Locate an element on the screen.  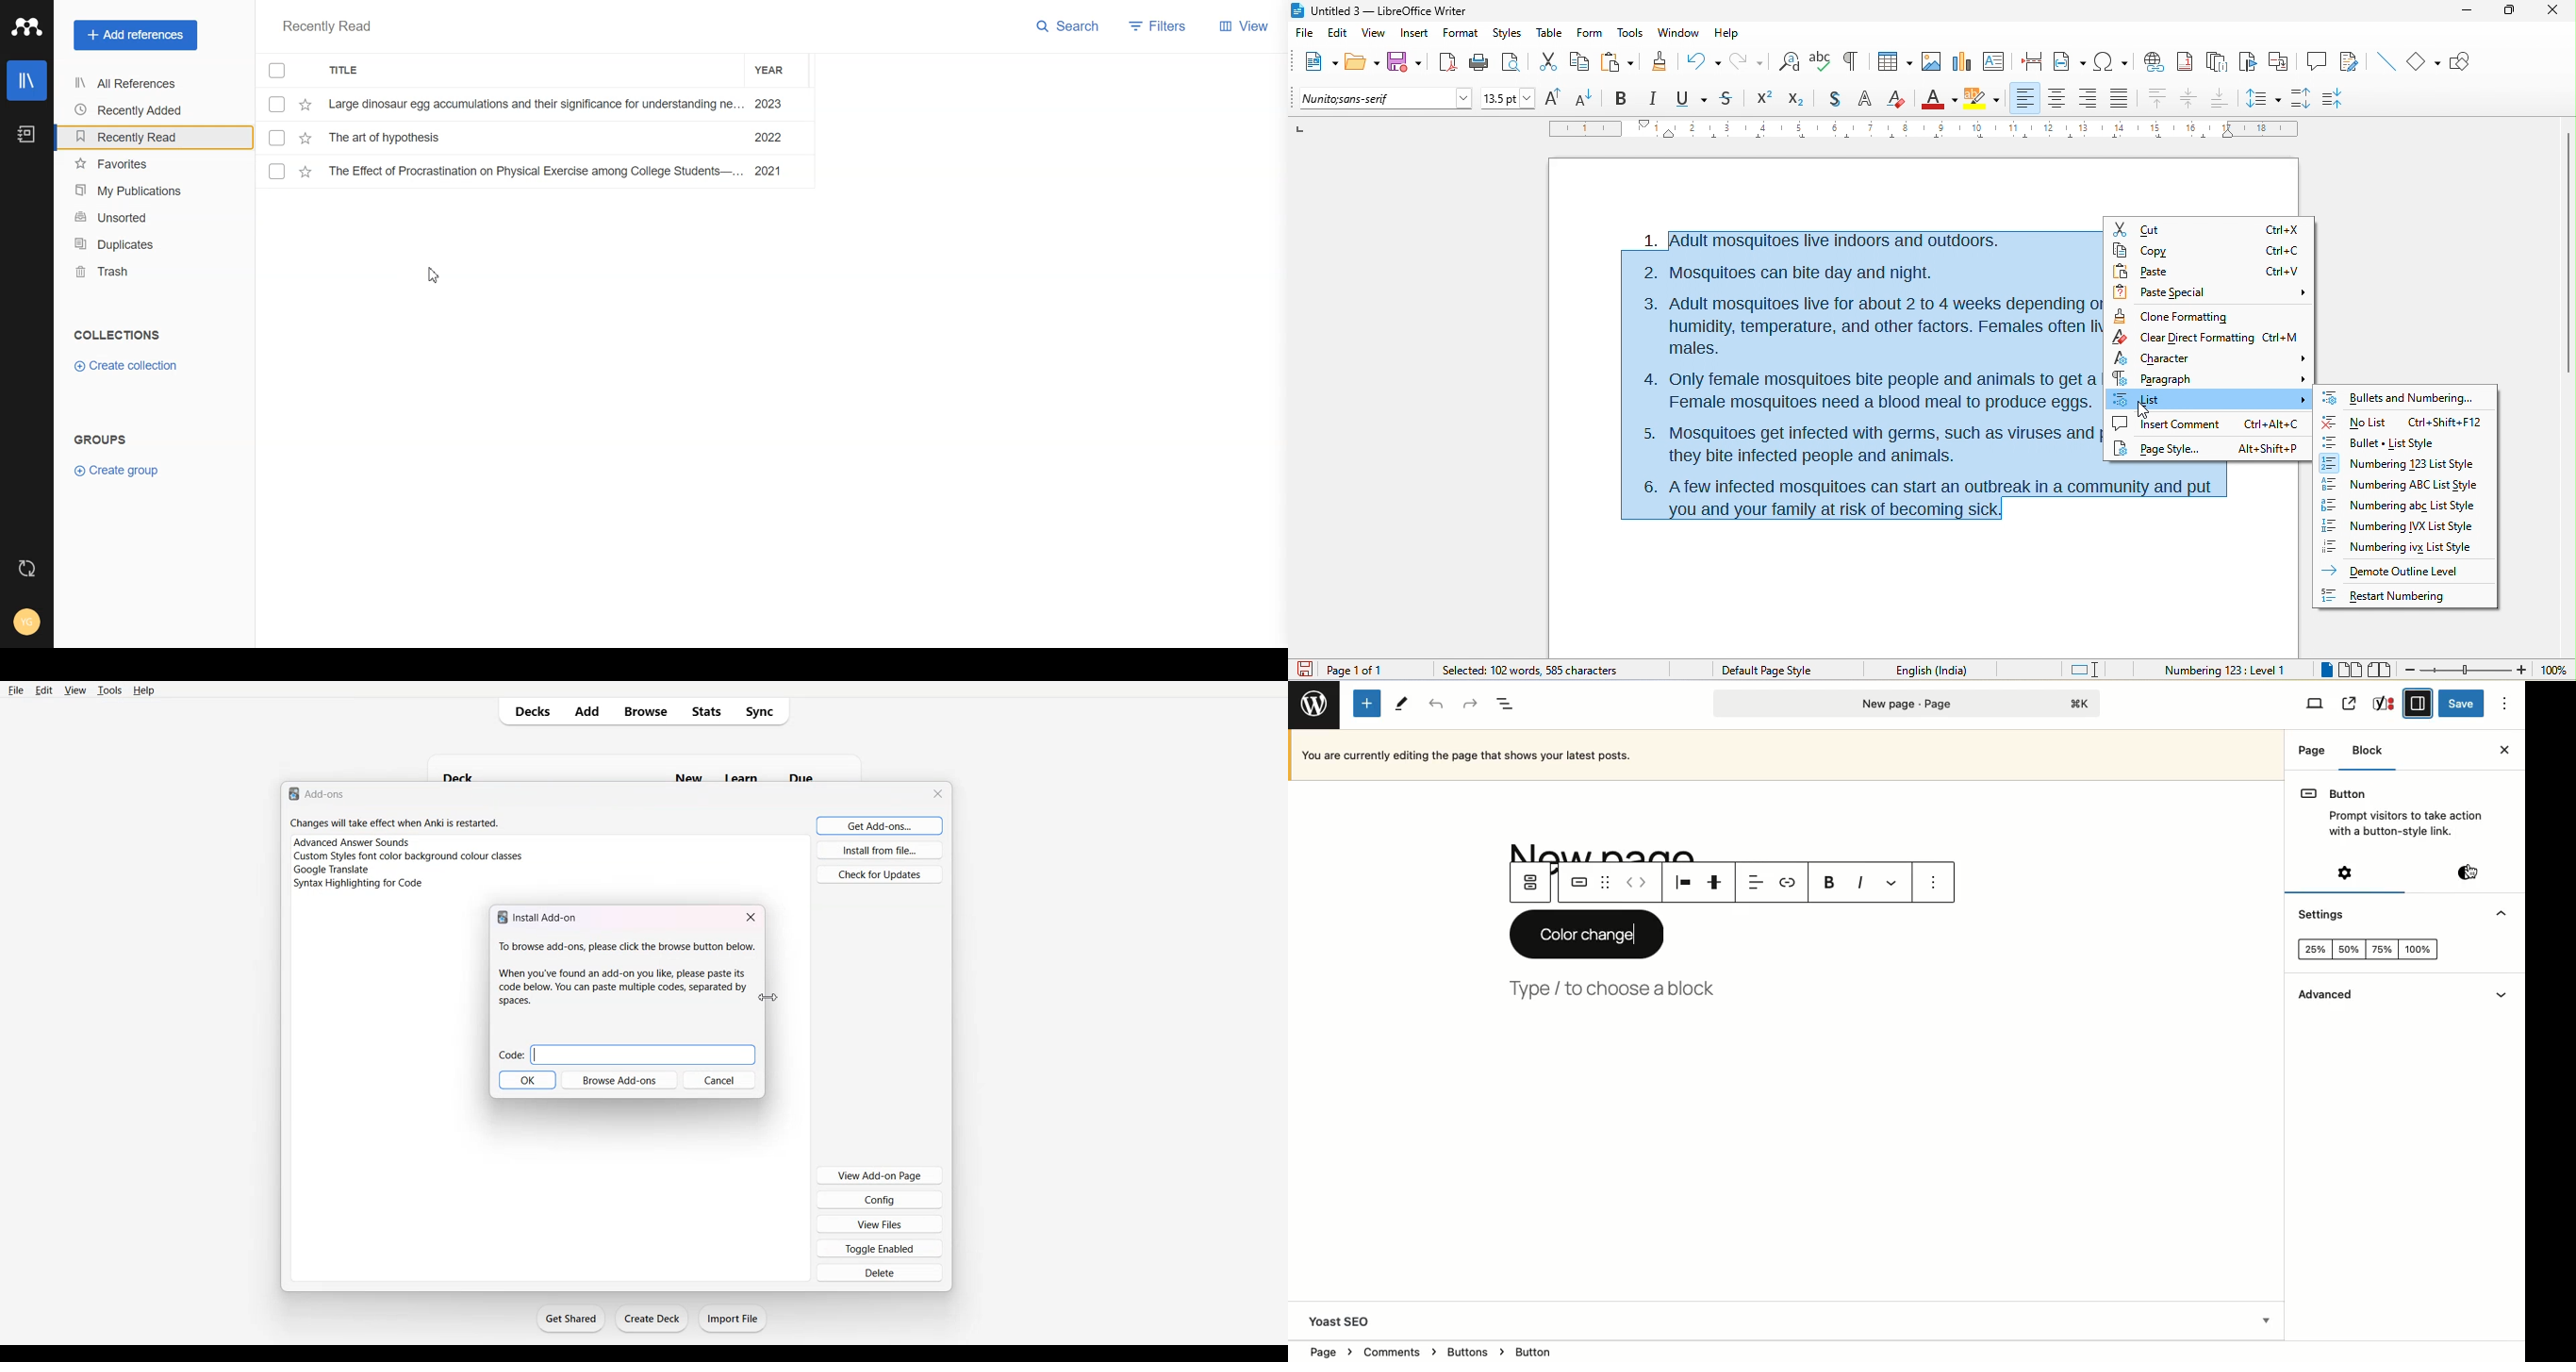
cut is located at coordinates (1548, 62).